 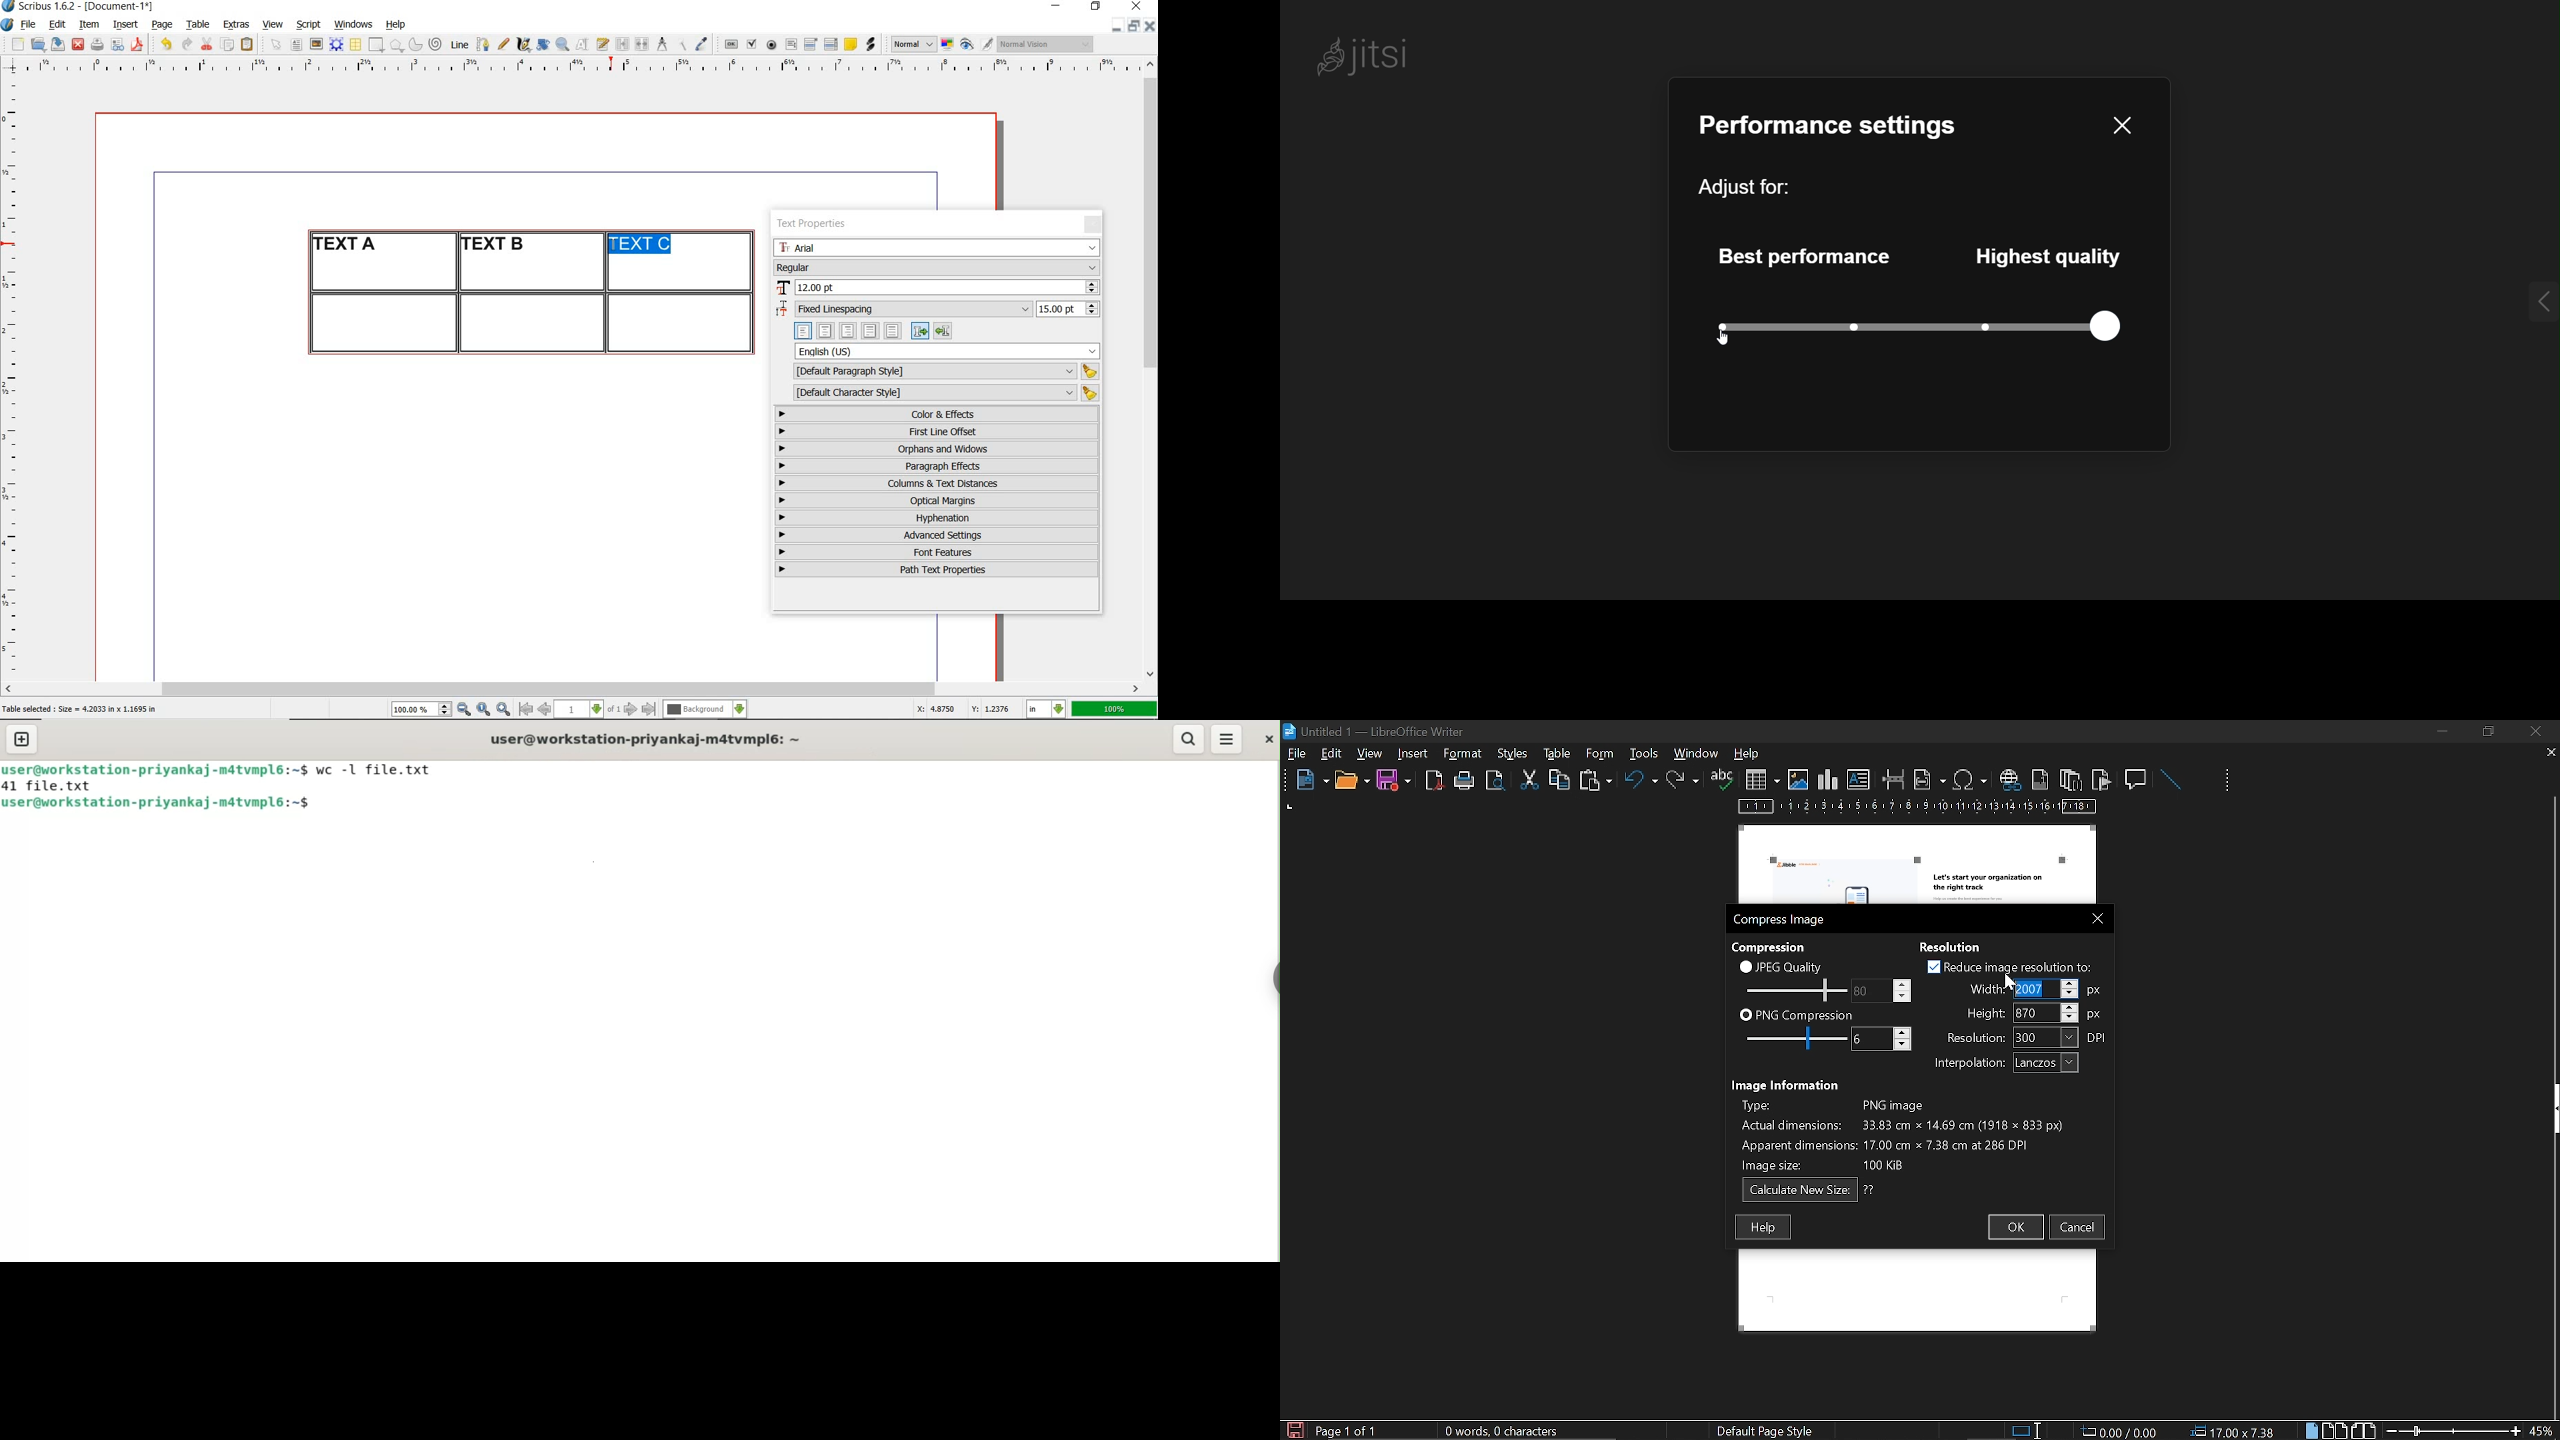 I want to click on file, so click(x=30, y=25).